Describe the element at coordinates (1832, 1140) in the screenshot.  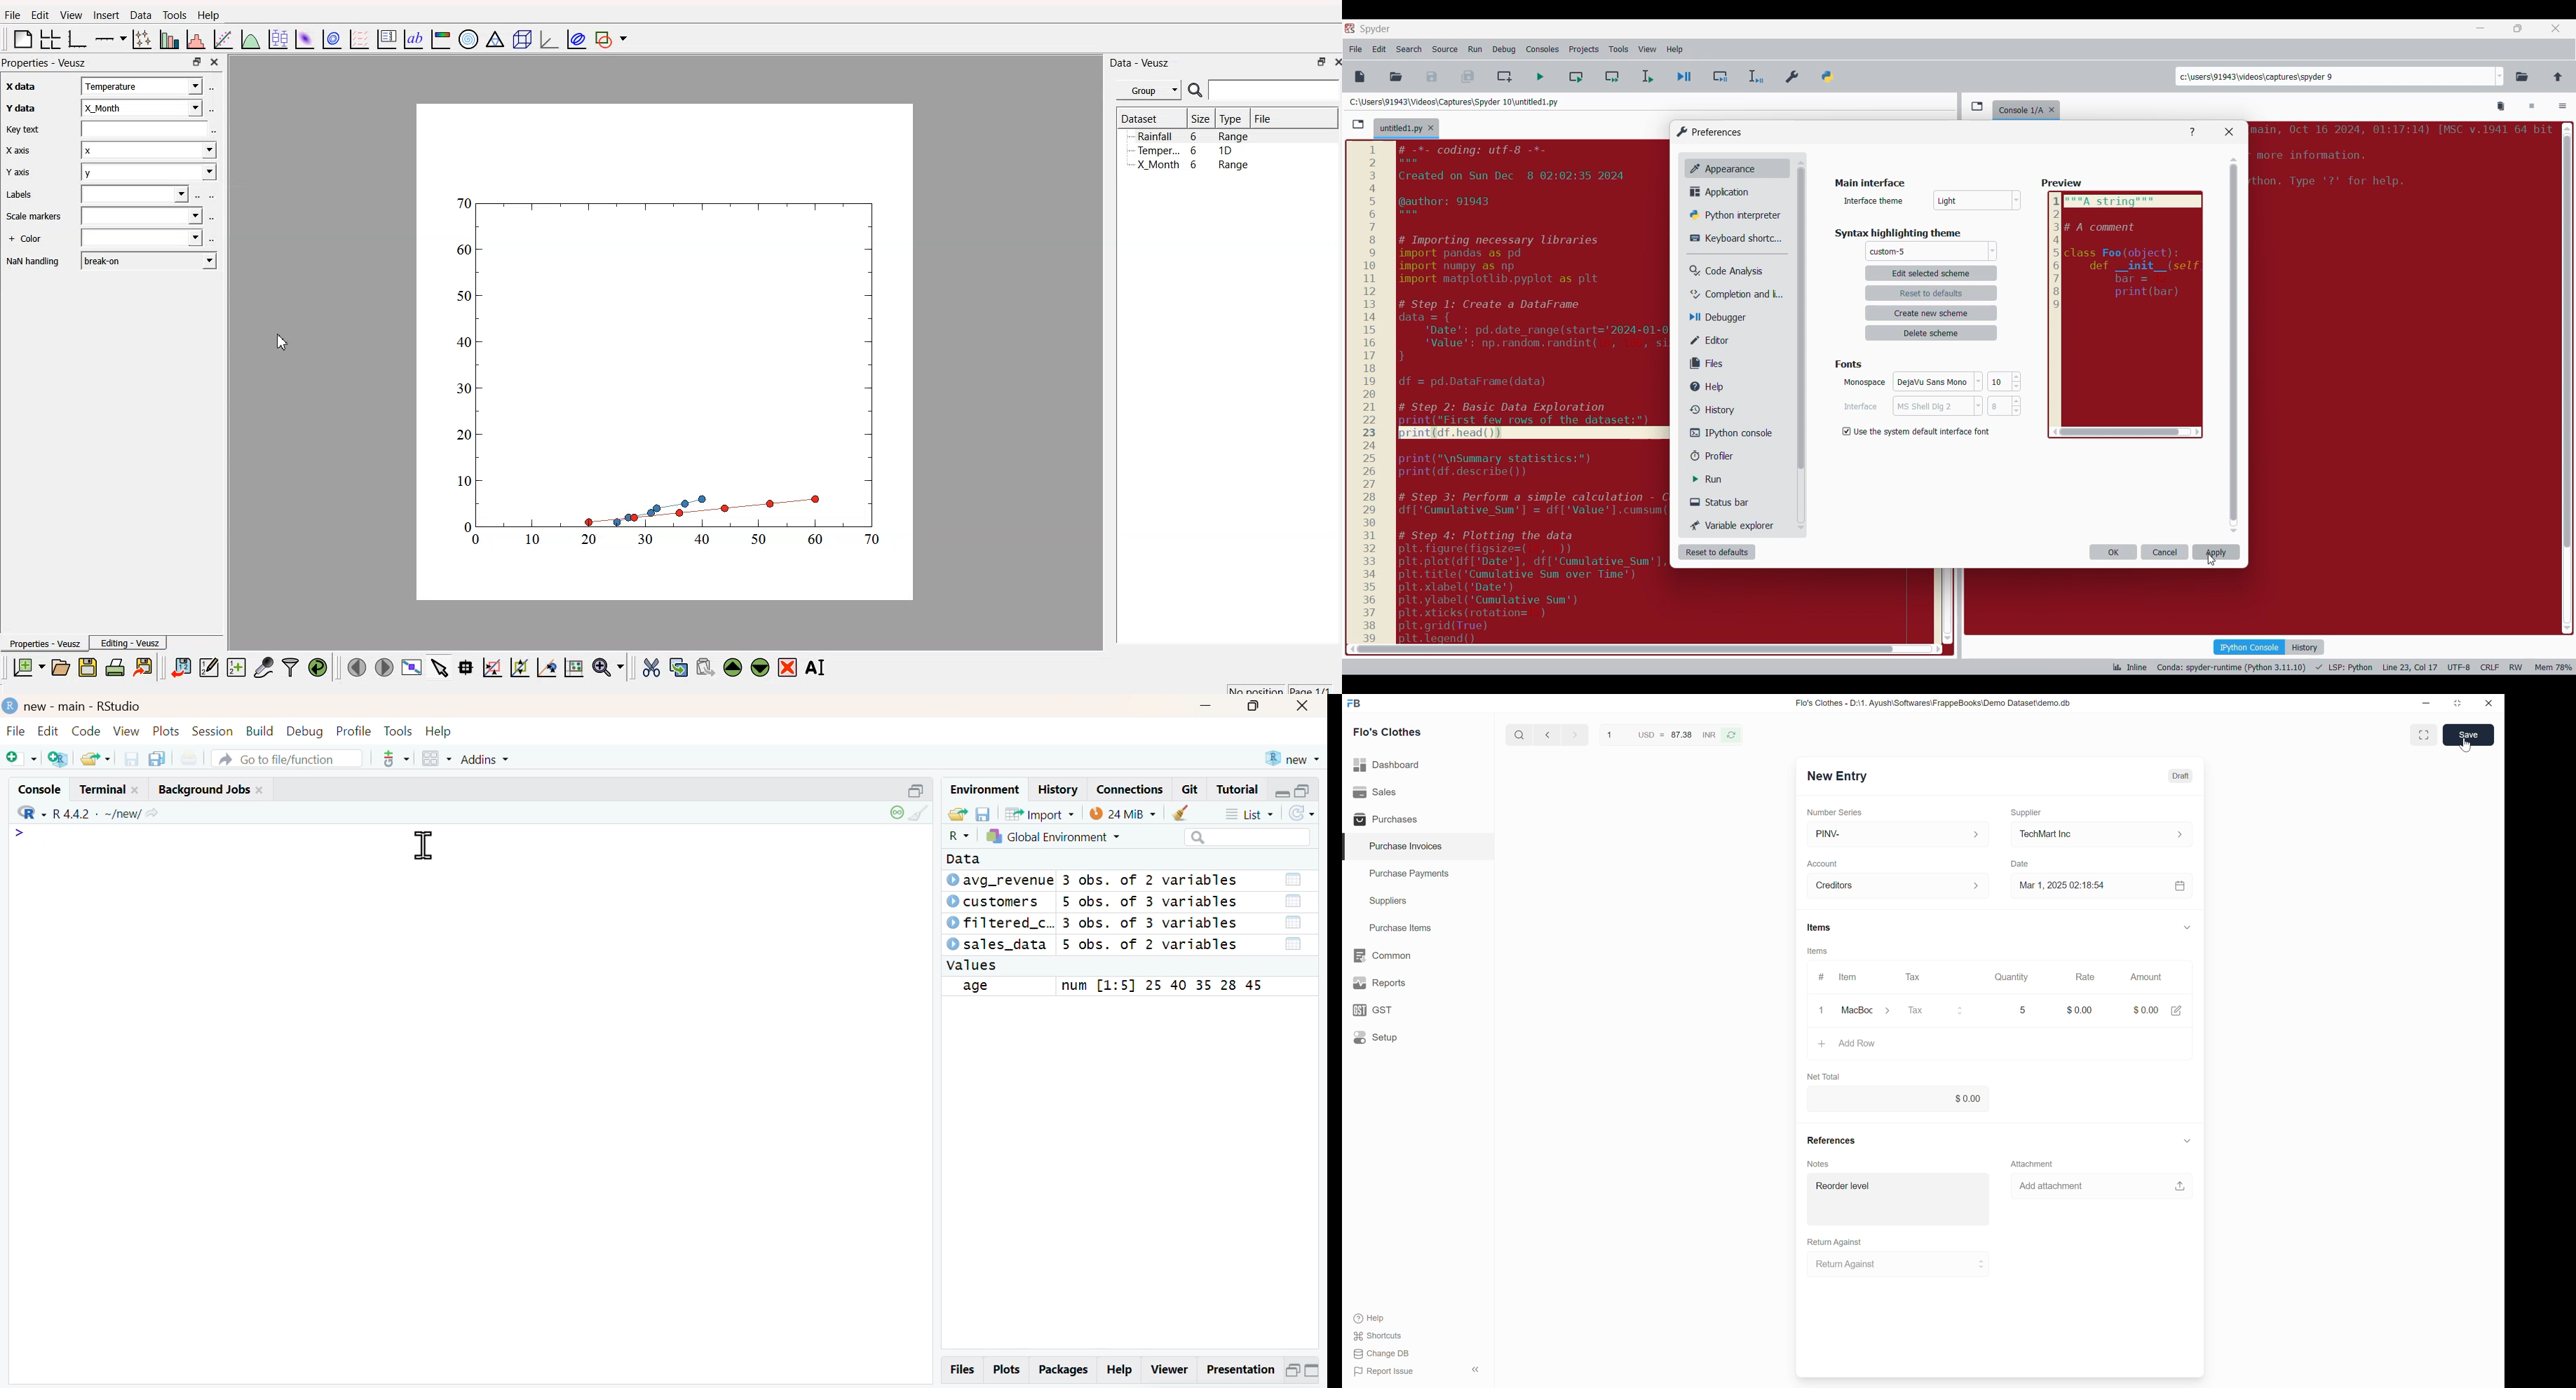
I see `References` at that location.